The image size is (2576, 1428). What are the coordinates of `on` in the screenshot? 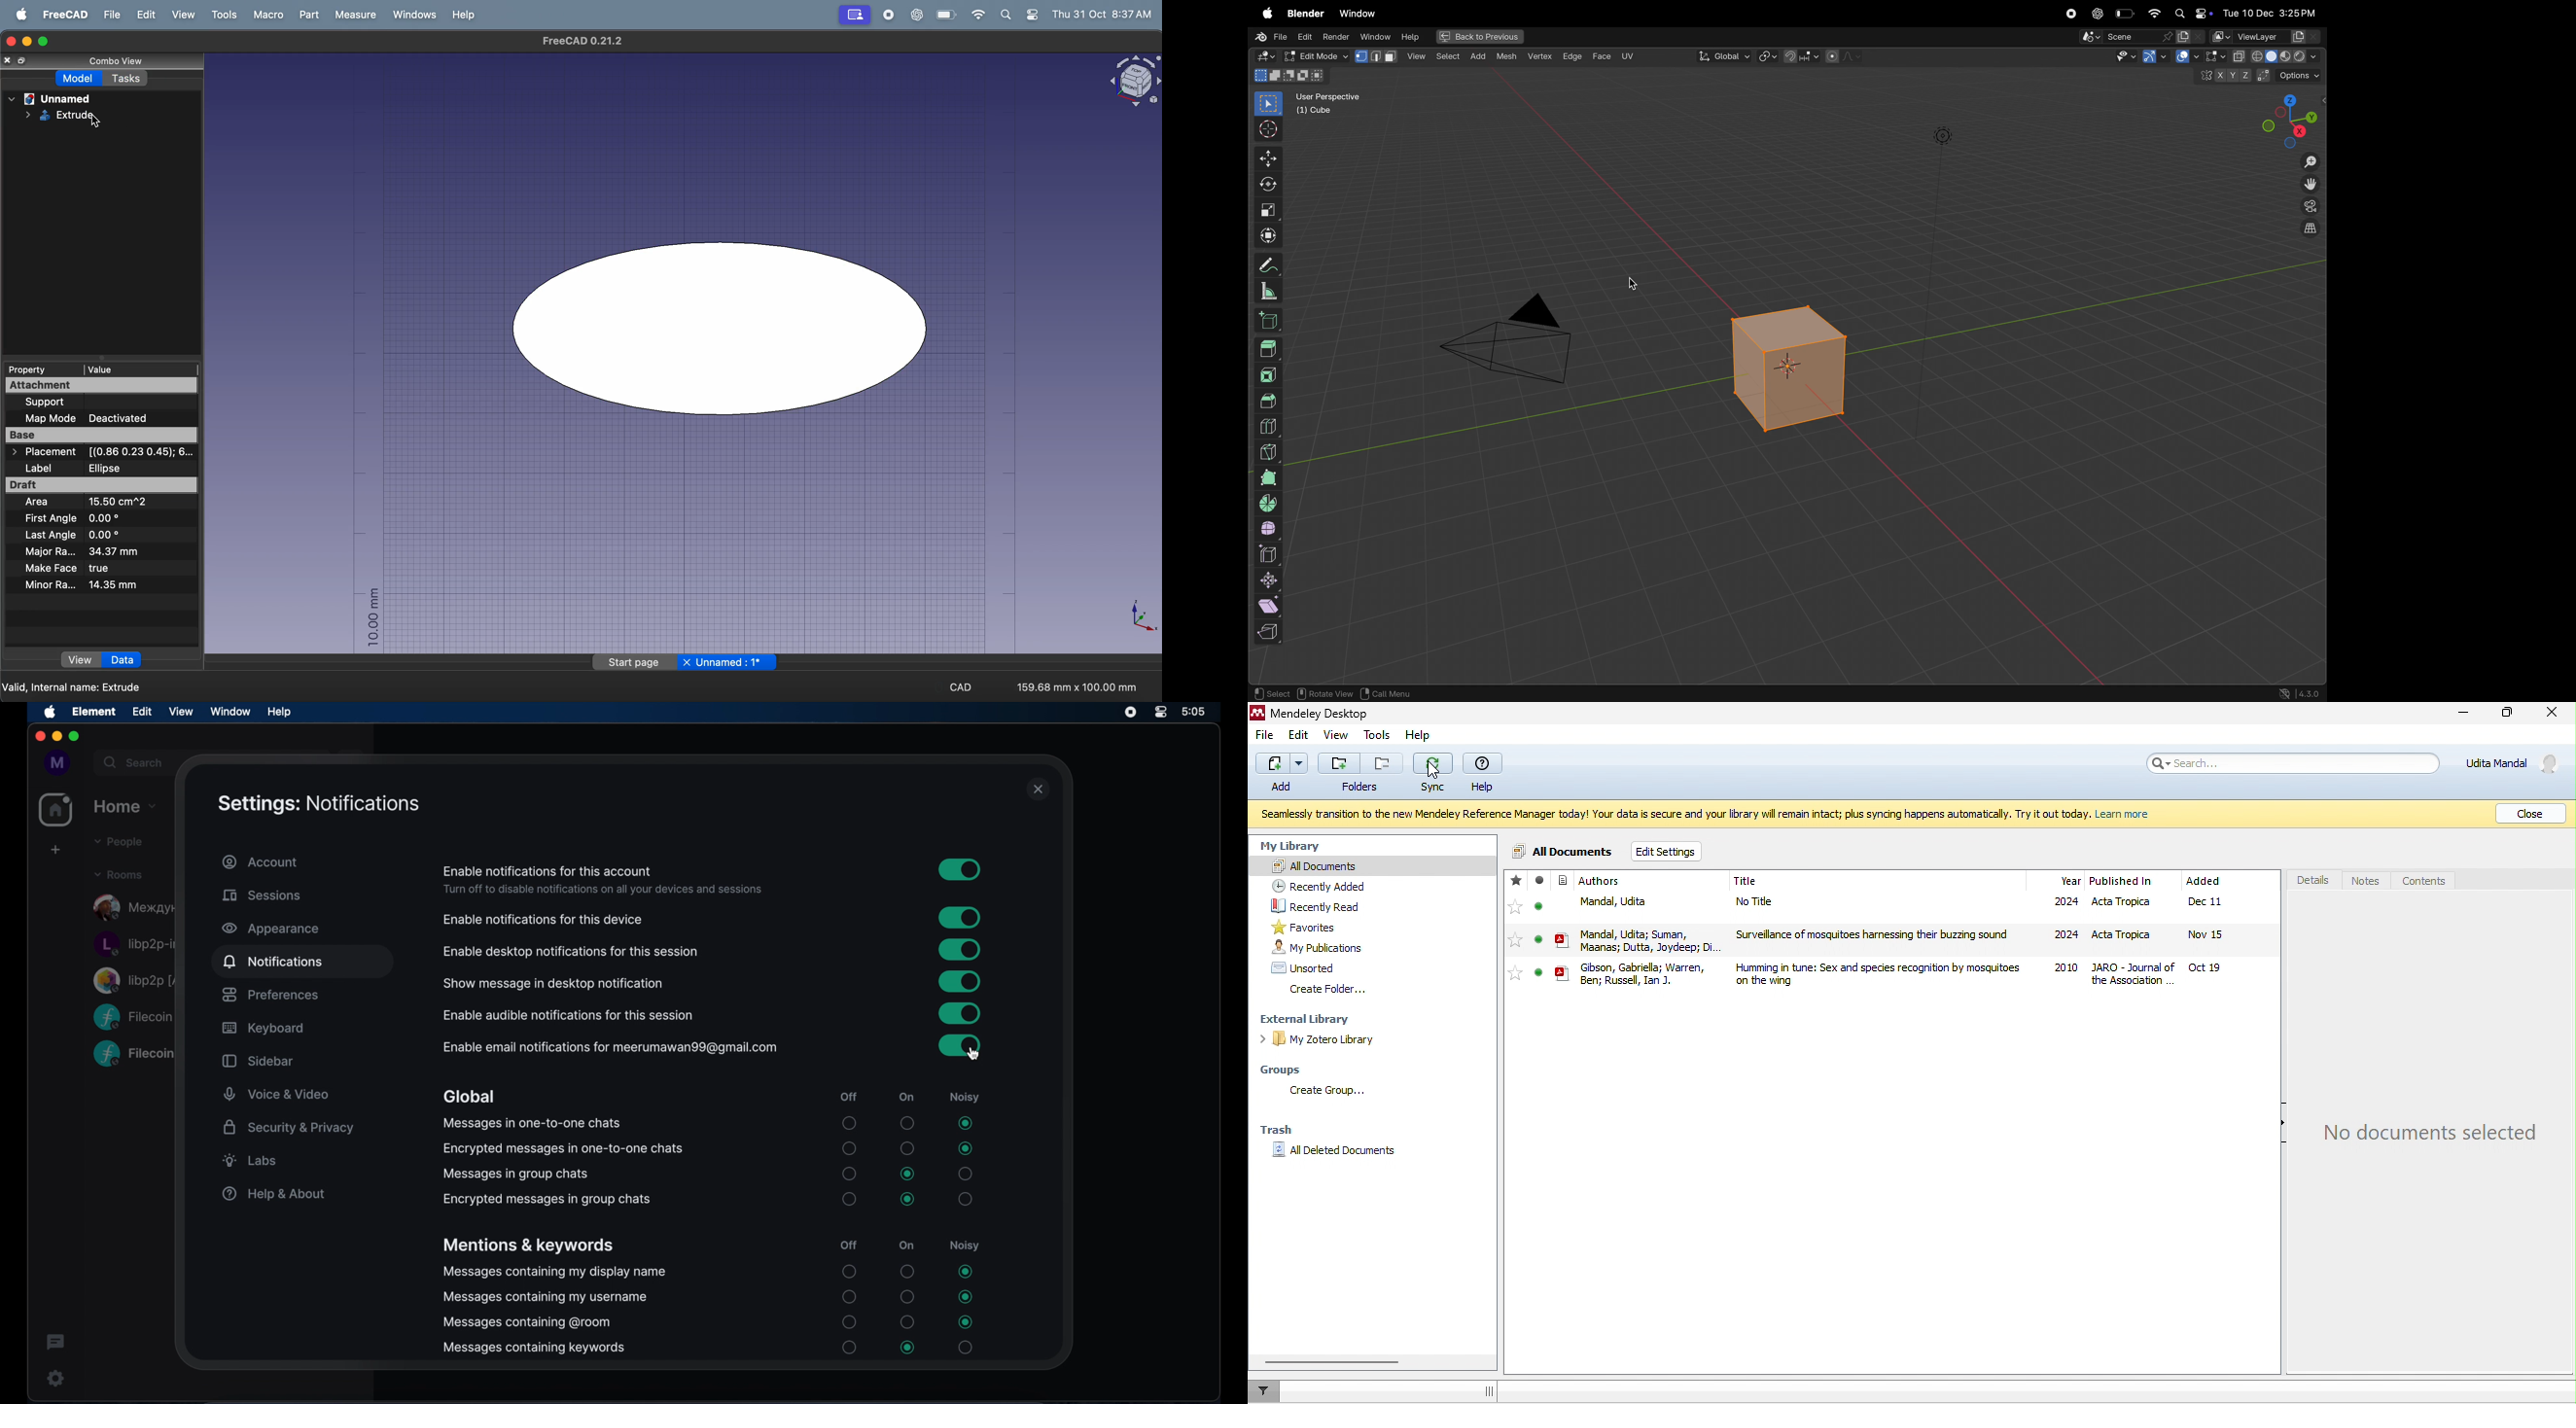 It's located at (907, 1097).